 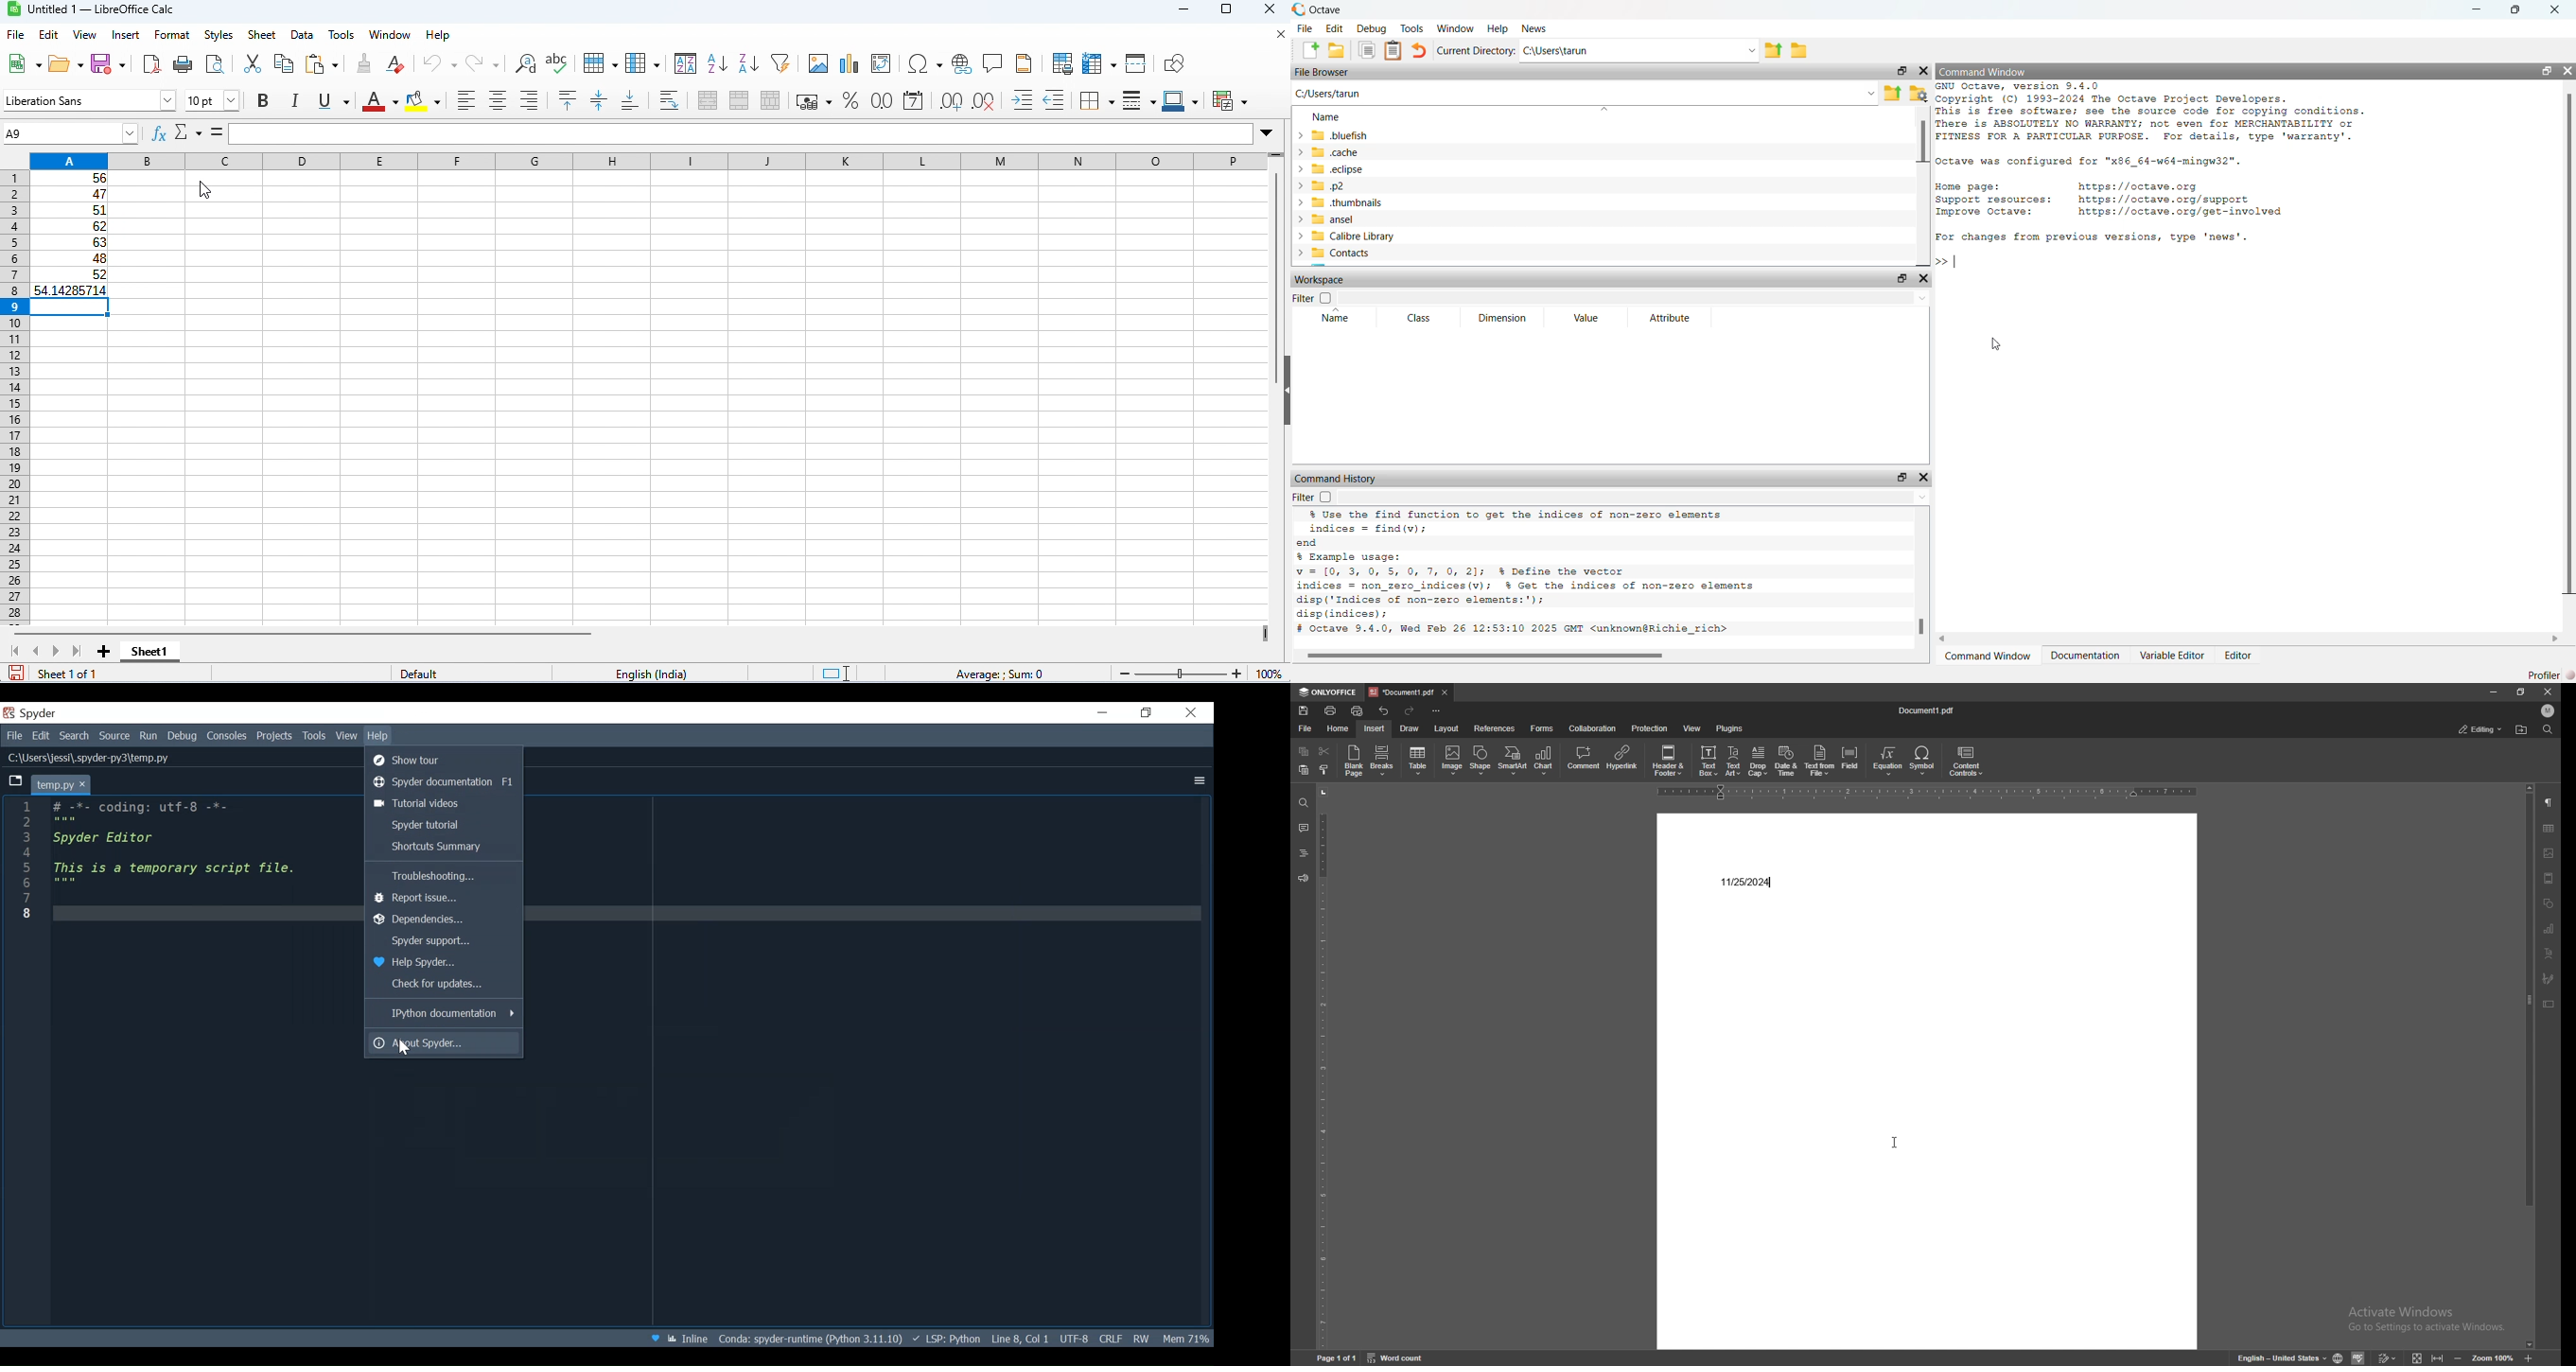 I want to click on Run, so click(x=149, y=737).